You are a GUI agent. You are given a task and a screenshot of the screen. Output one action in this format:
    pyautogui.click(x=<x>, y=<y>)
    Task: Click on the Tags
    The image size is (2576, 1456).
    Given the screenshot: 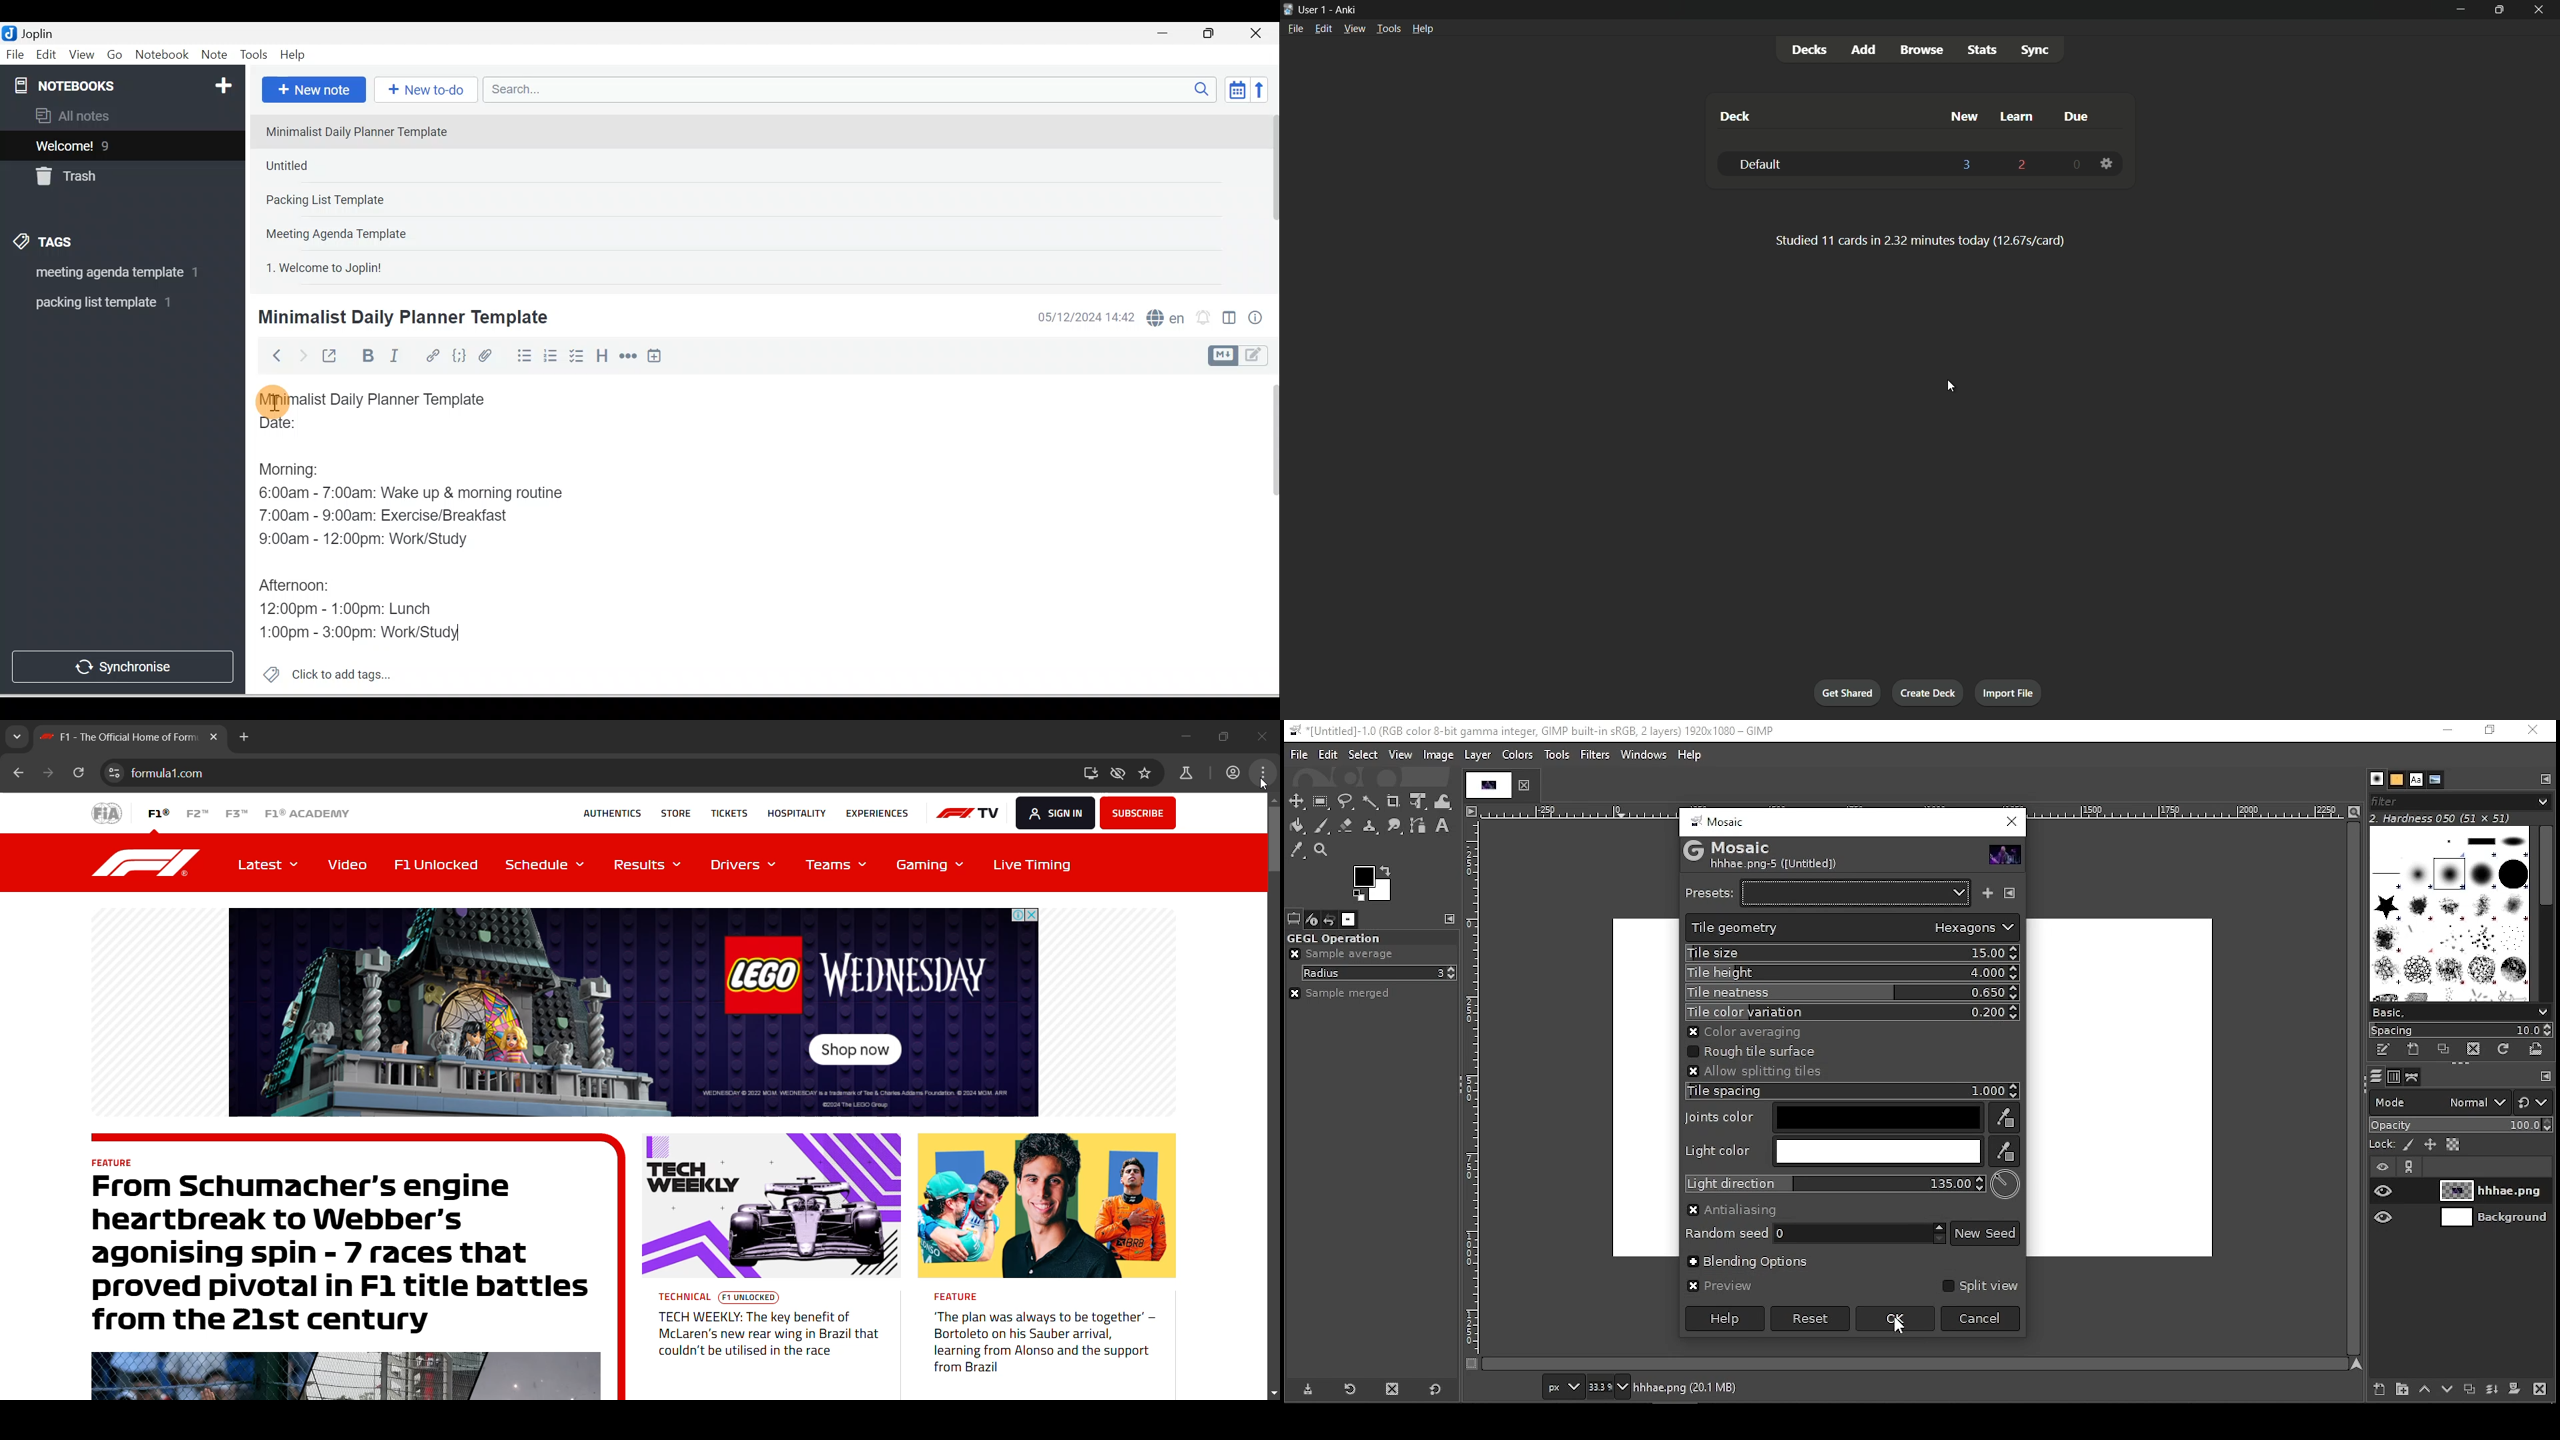 What is the action you would take?
    pyautogui.click(x=47, y=244)
    